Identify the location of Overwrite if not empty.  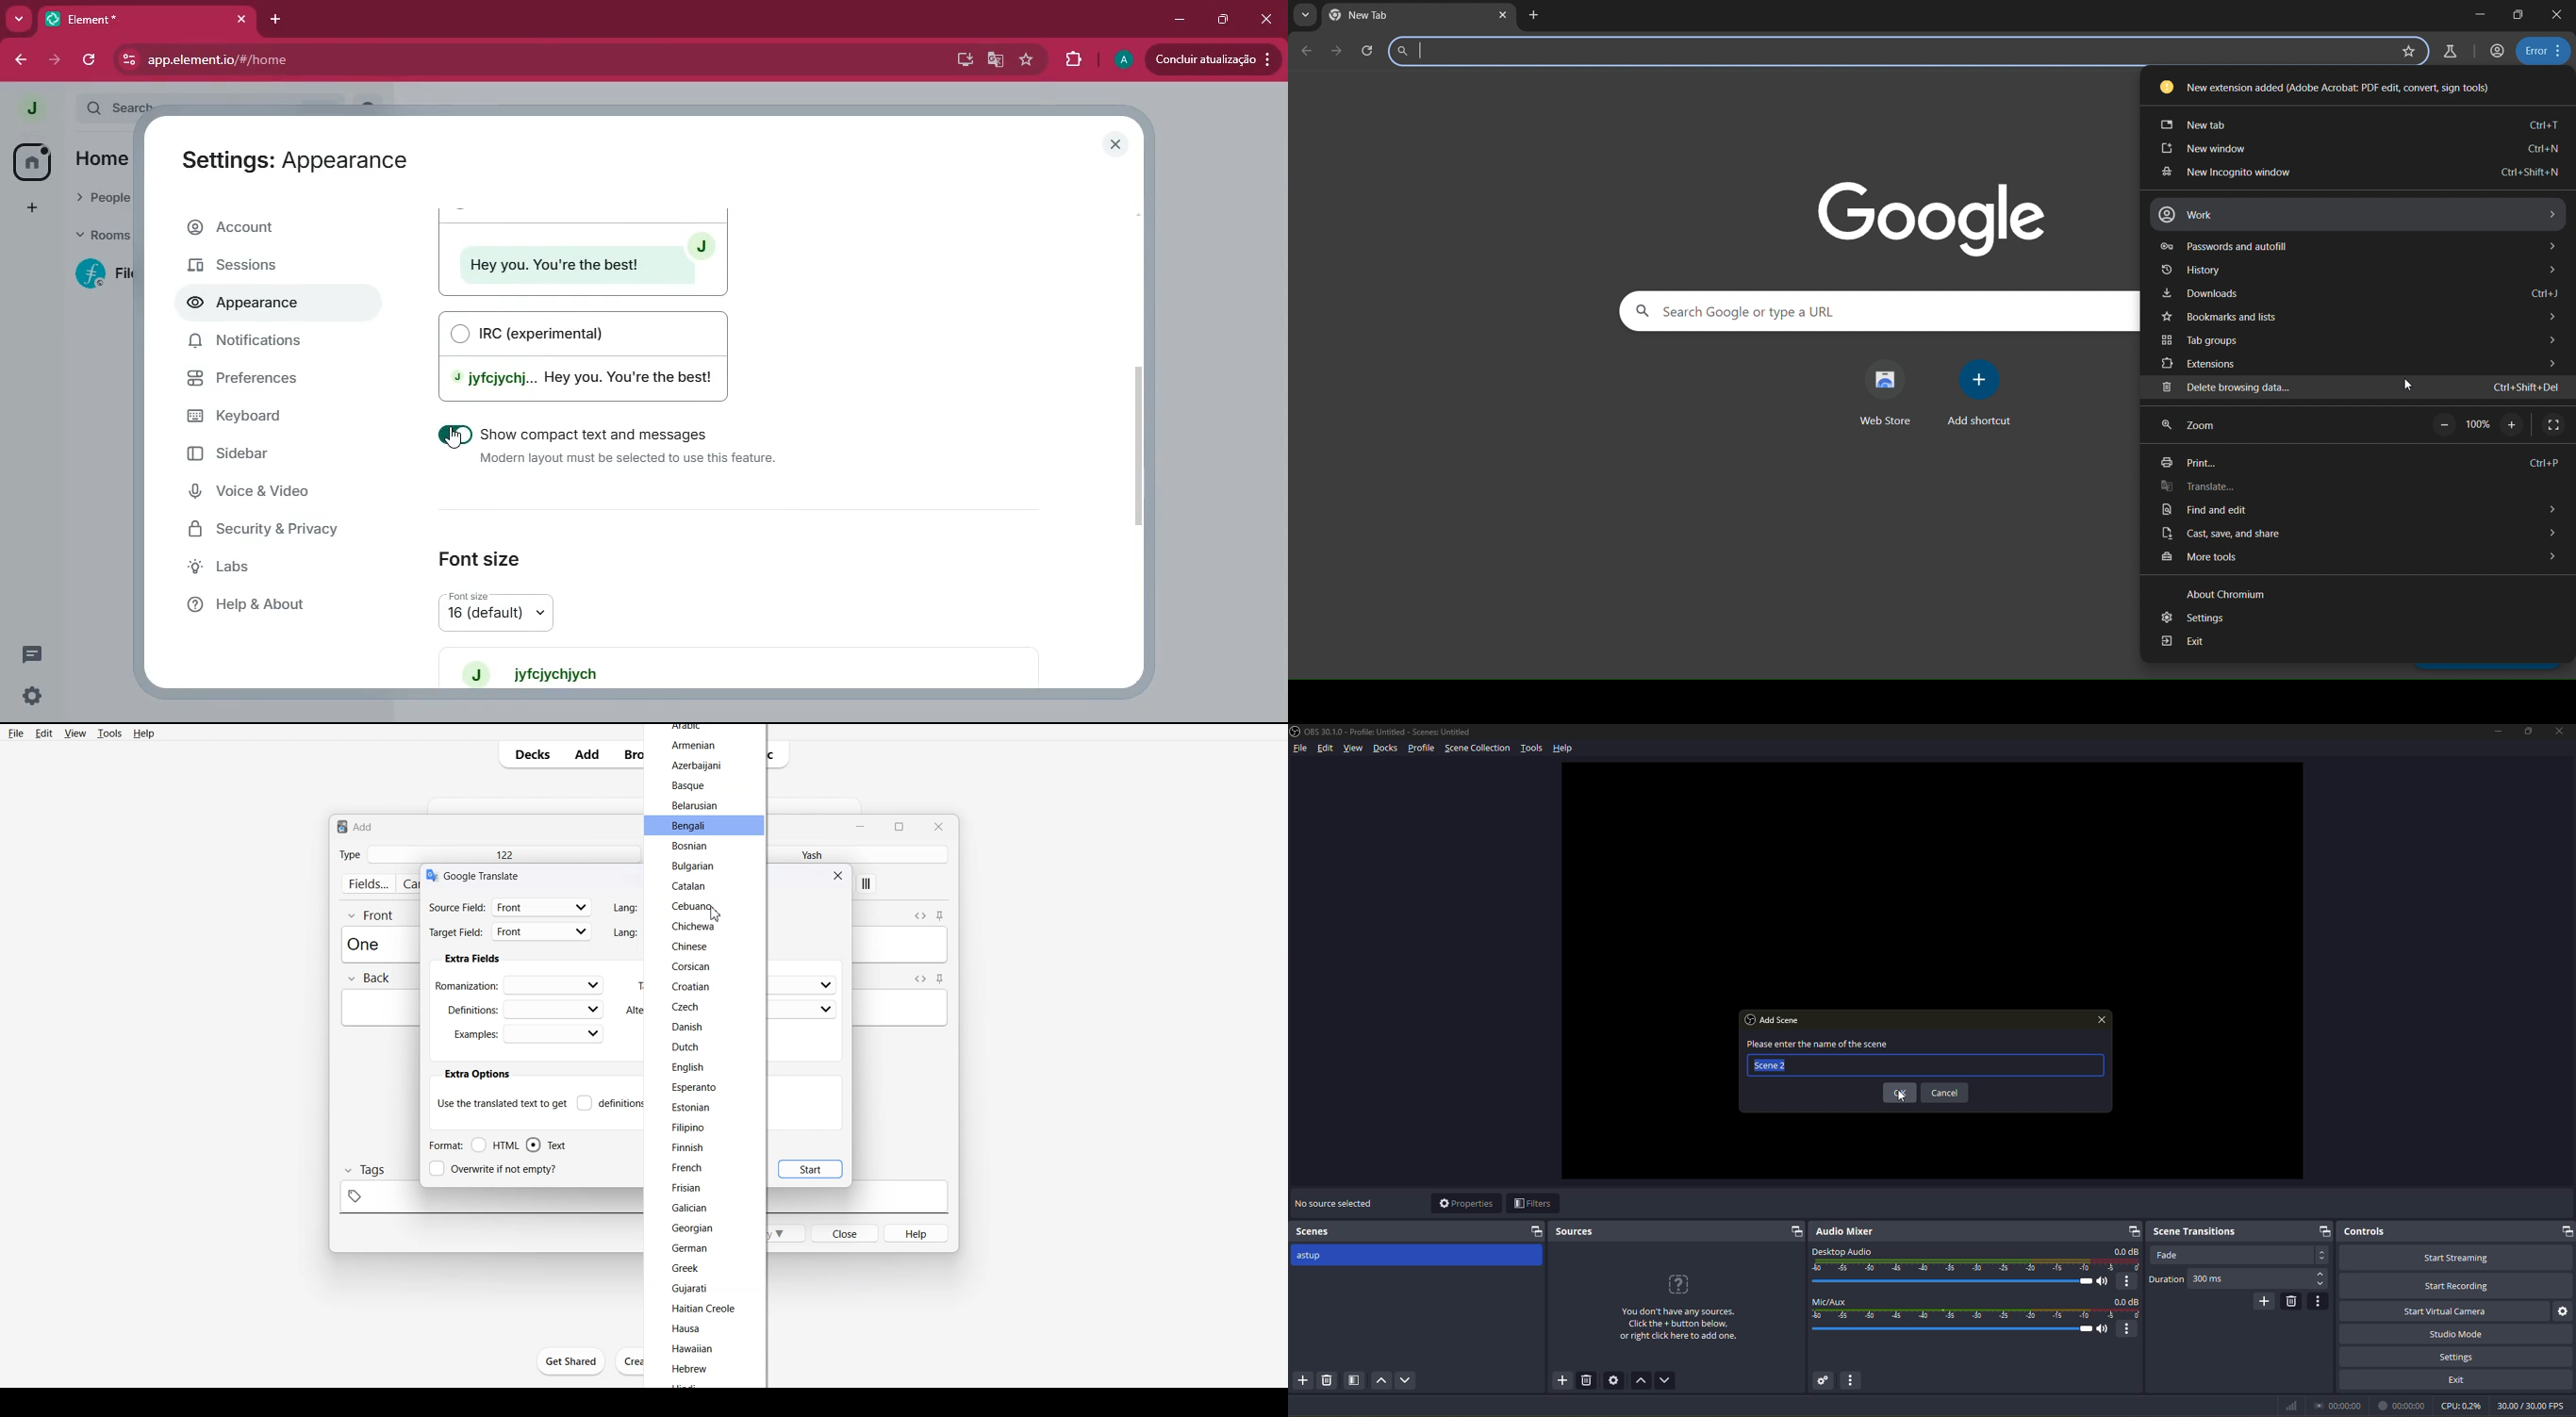
(496, 1169).